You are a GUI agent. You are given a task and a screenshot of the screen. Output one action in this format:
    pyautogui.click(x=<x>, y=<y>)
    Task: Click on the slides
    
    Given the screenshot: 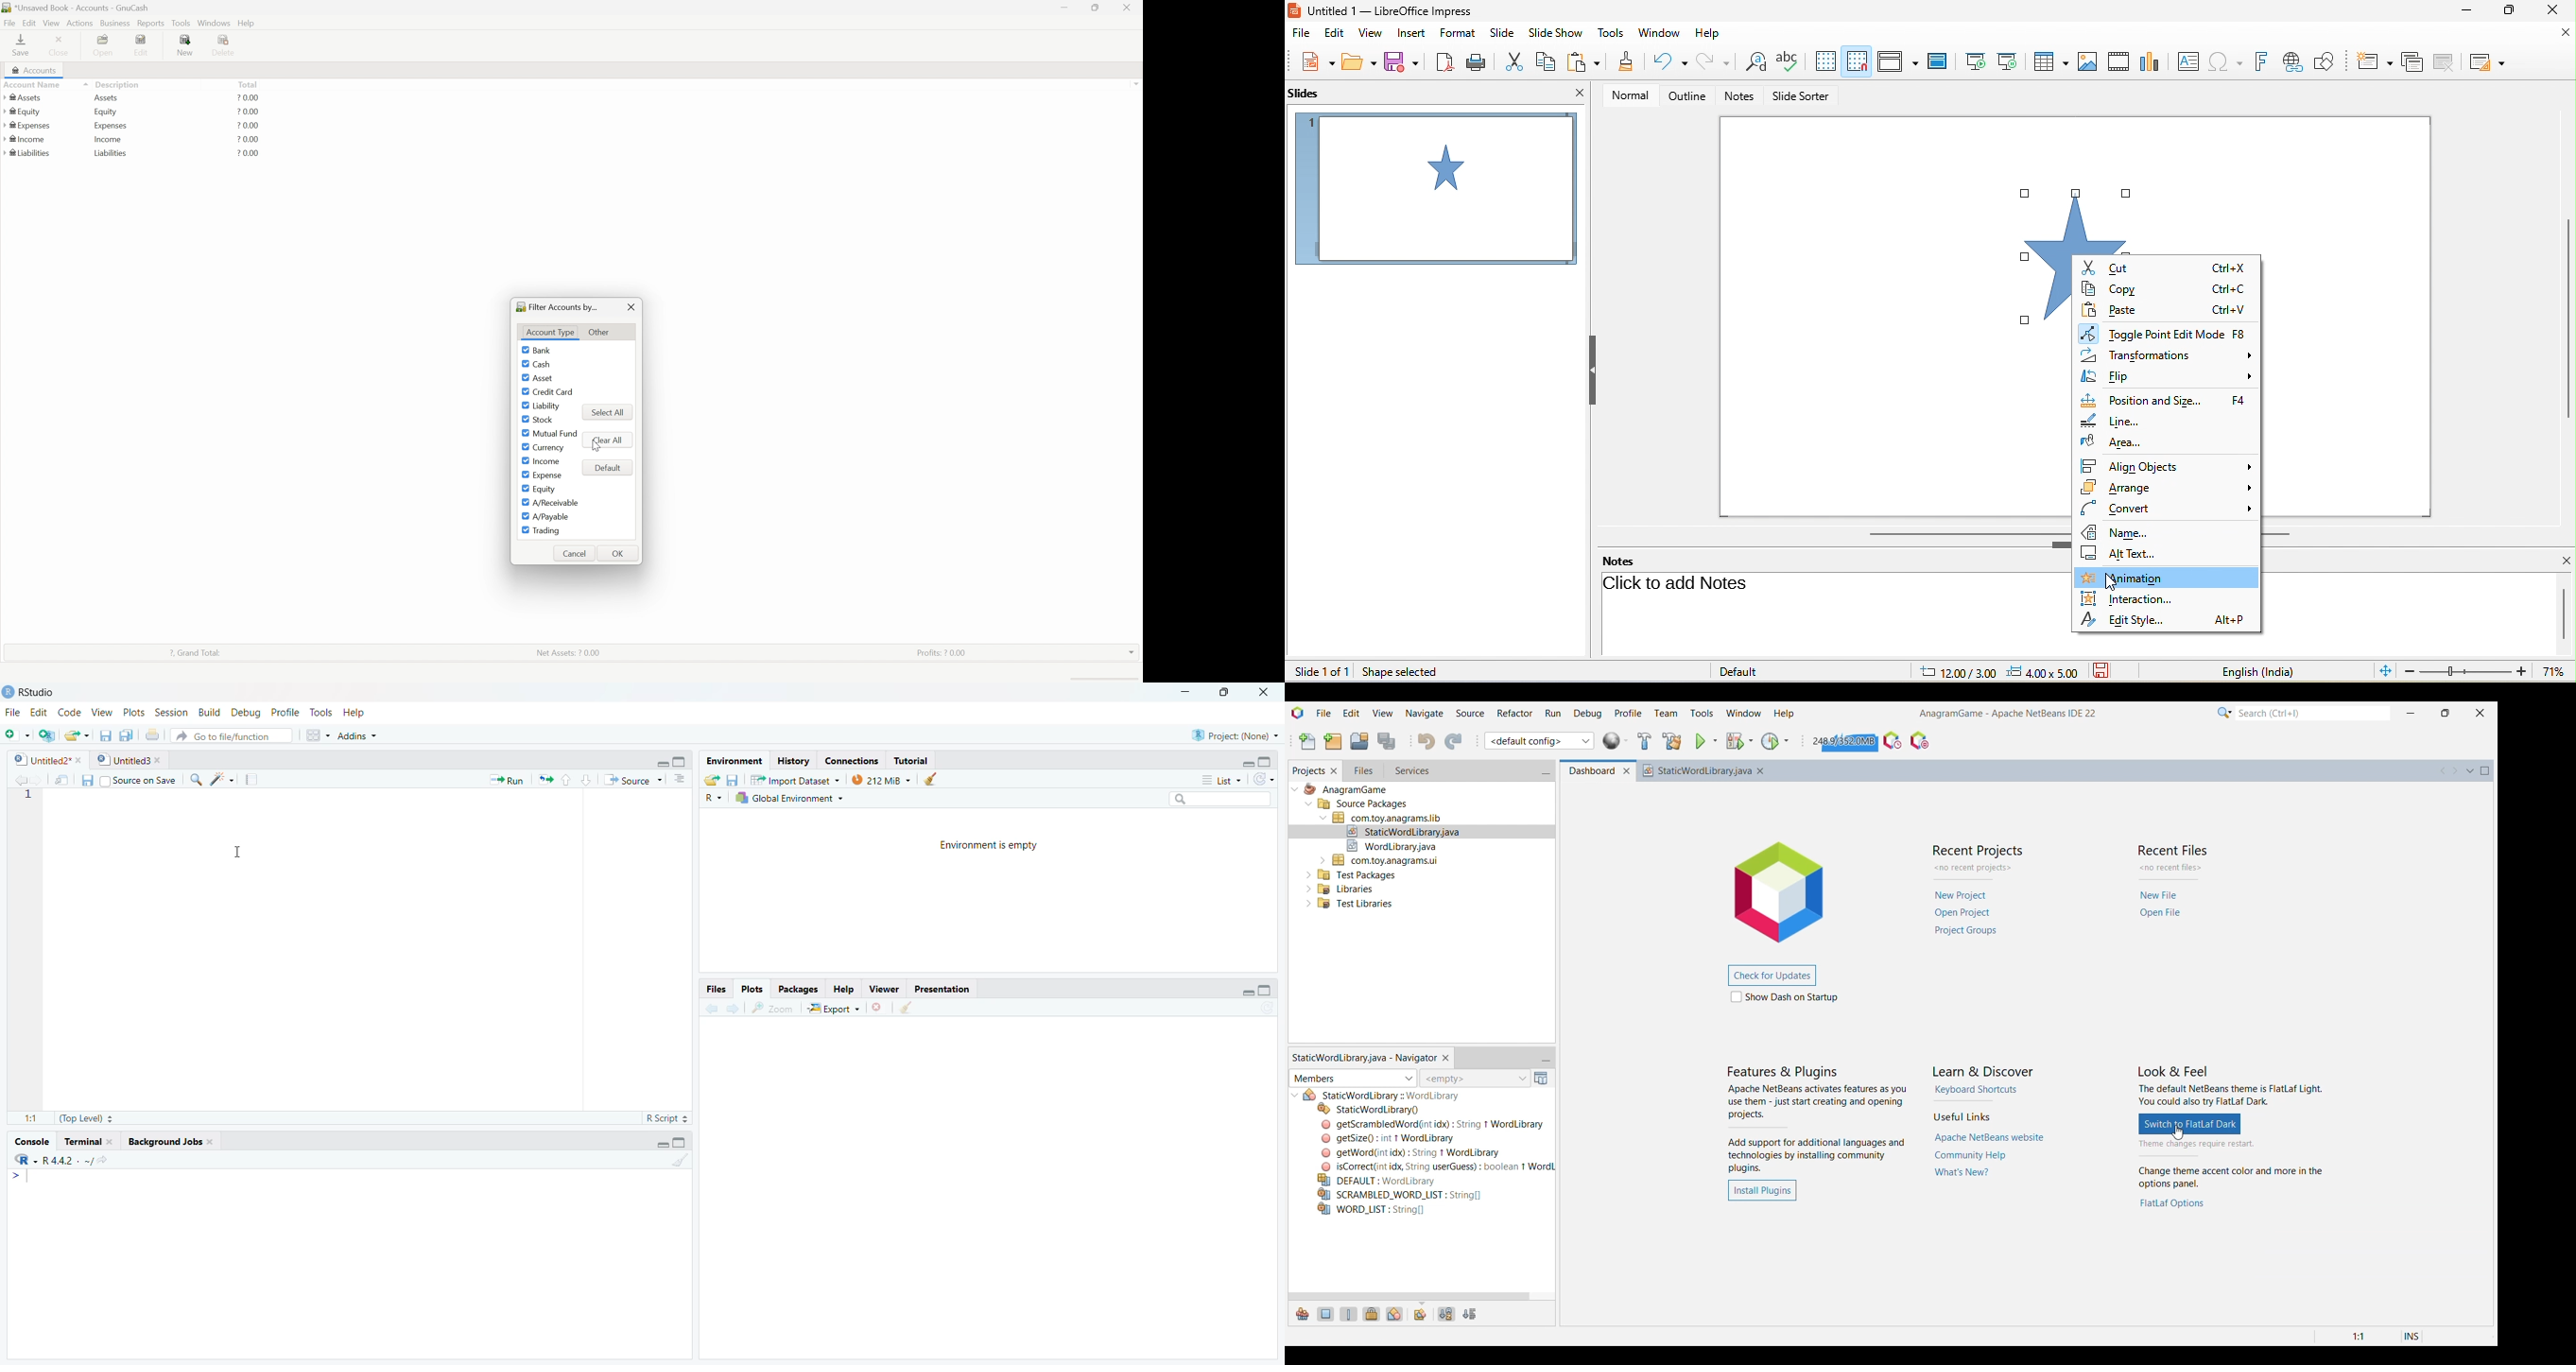 What is the action you would take?
    pyautogui.click(x=1315, y=93)
    